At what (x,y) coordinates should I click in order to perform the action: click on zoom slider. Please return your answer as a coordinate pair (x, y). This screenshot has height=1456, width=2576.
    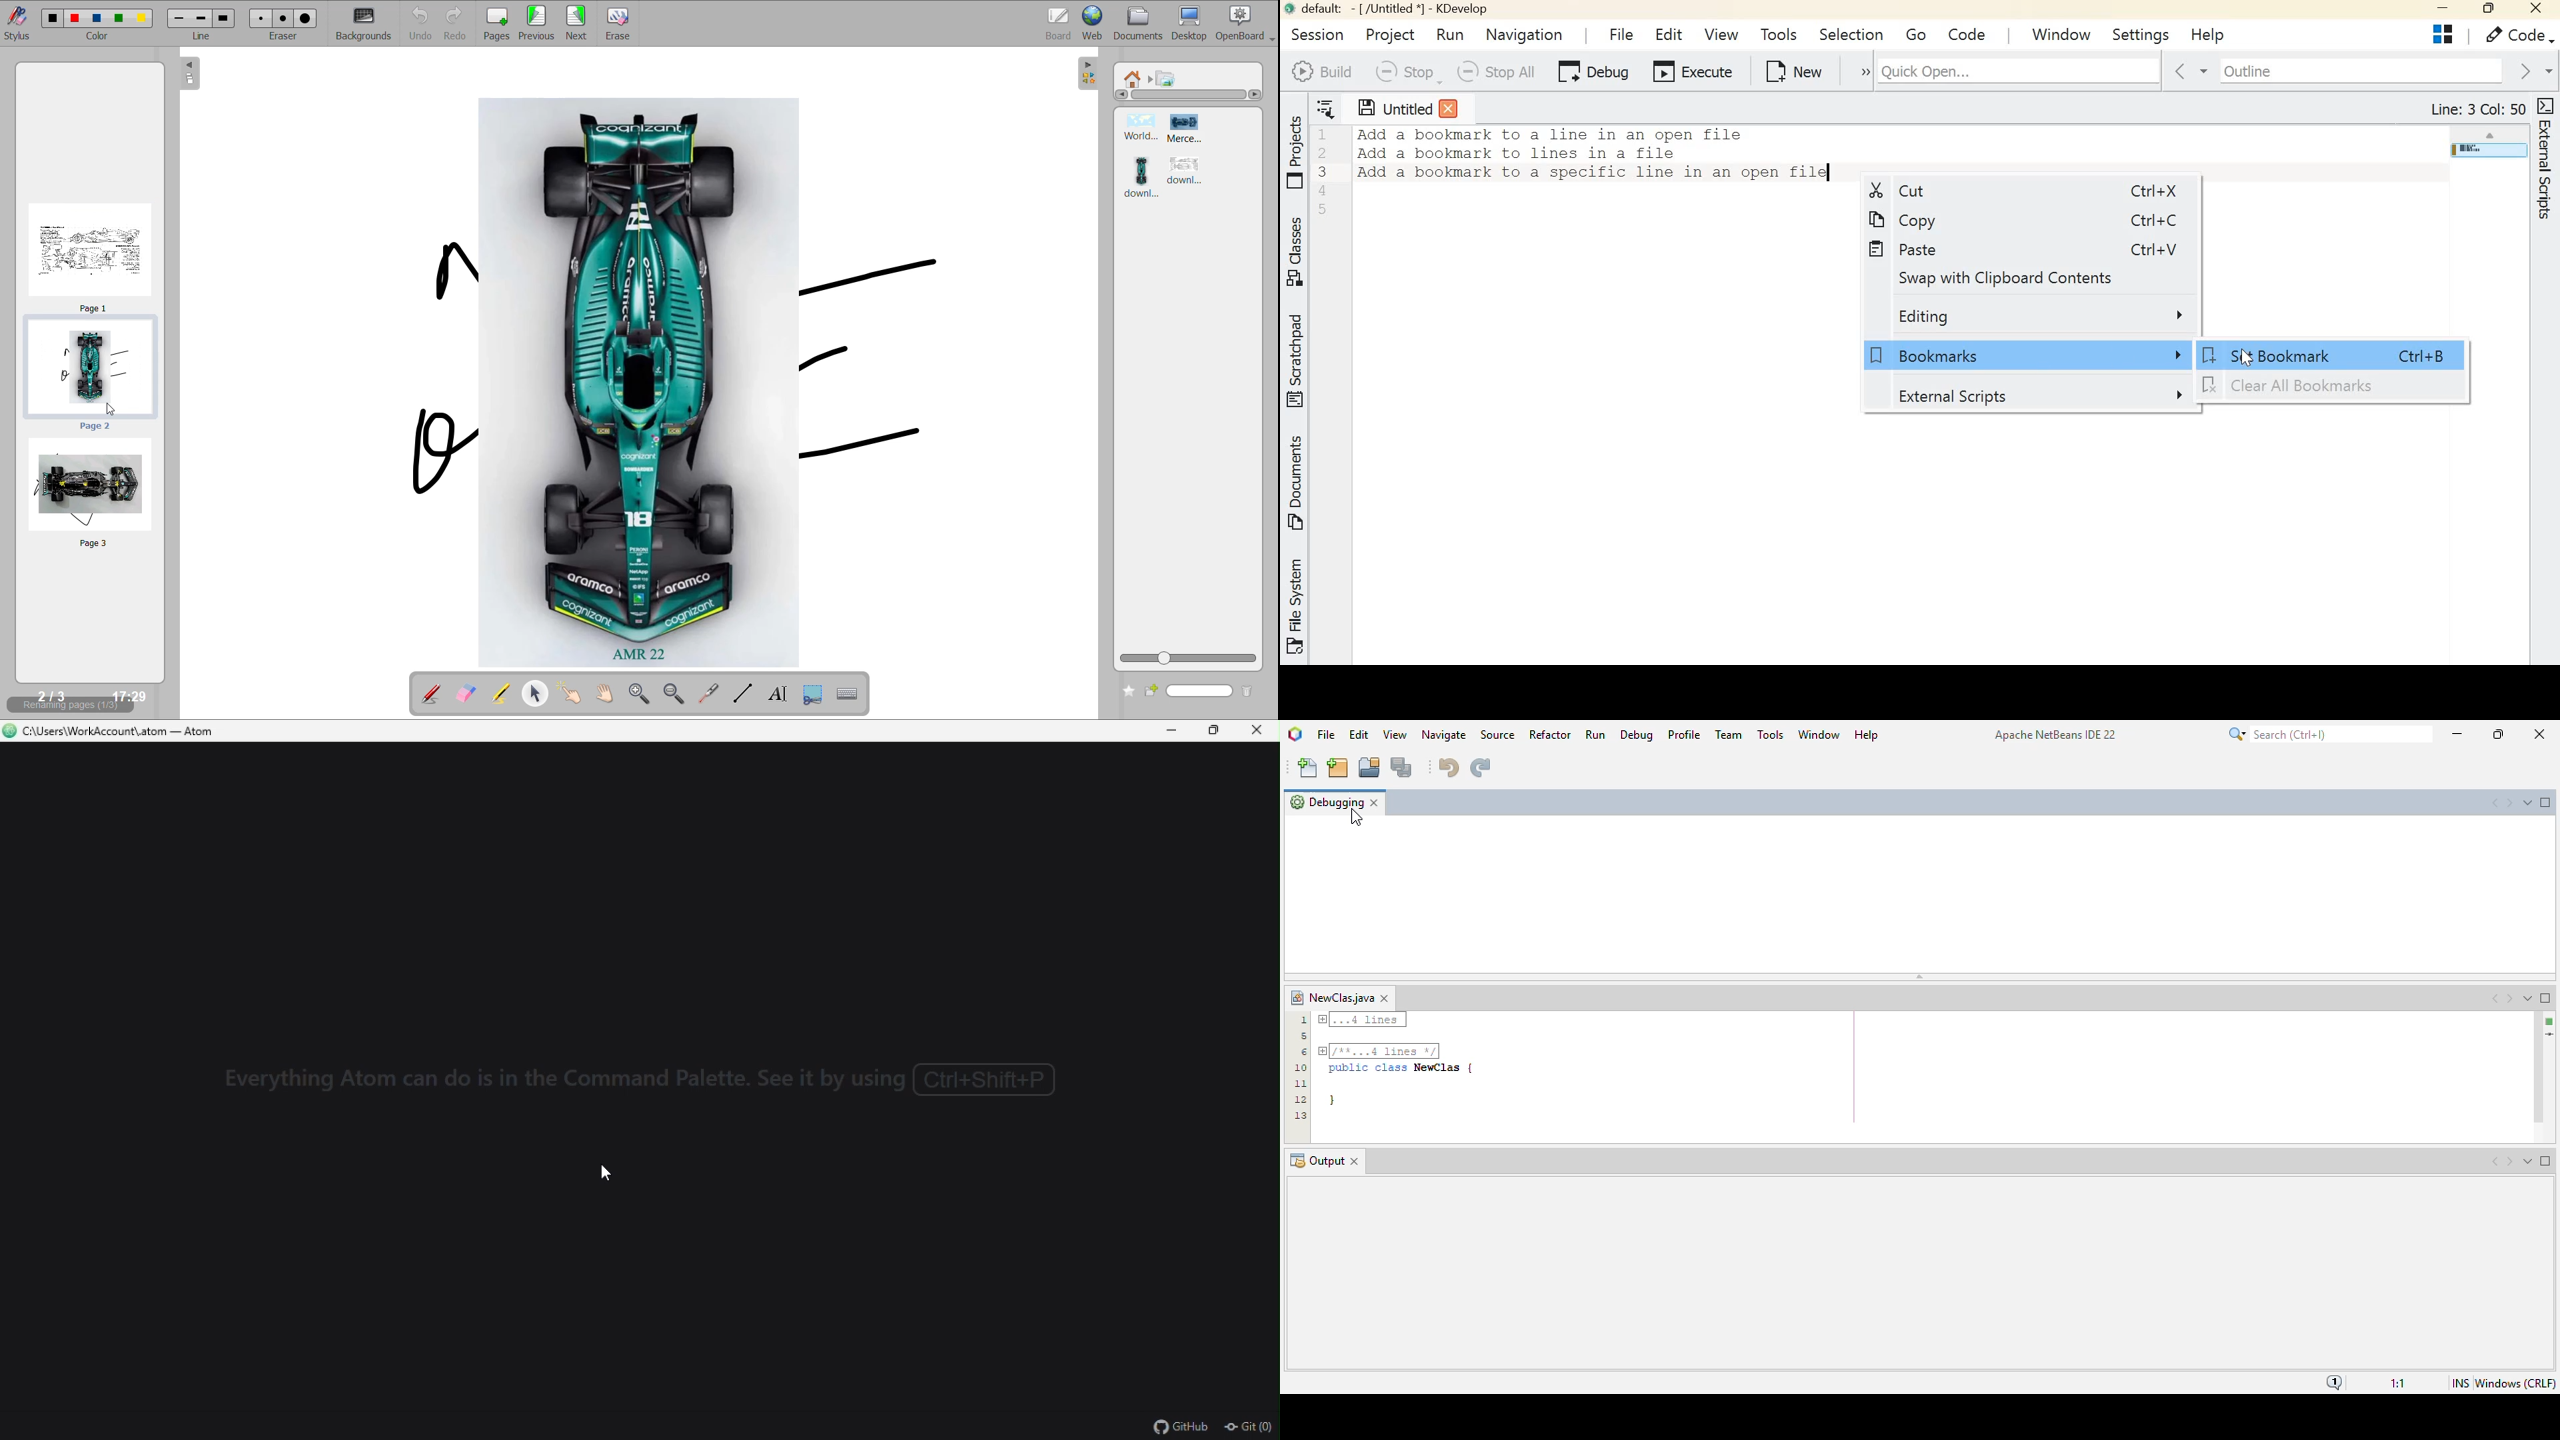
    Looking at the image, I should click on (1188, 657).